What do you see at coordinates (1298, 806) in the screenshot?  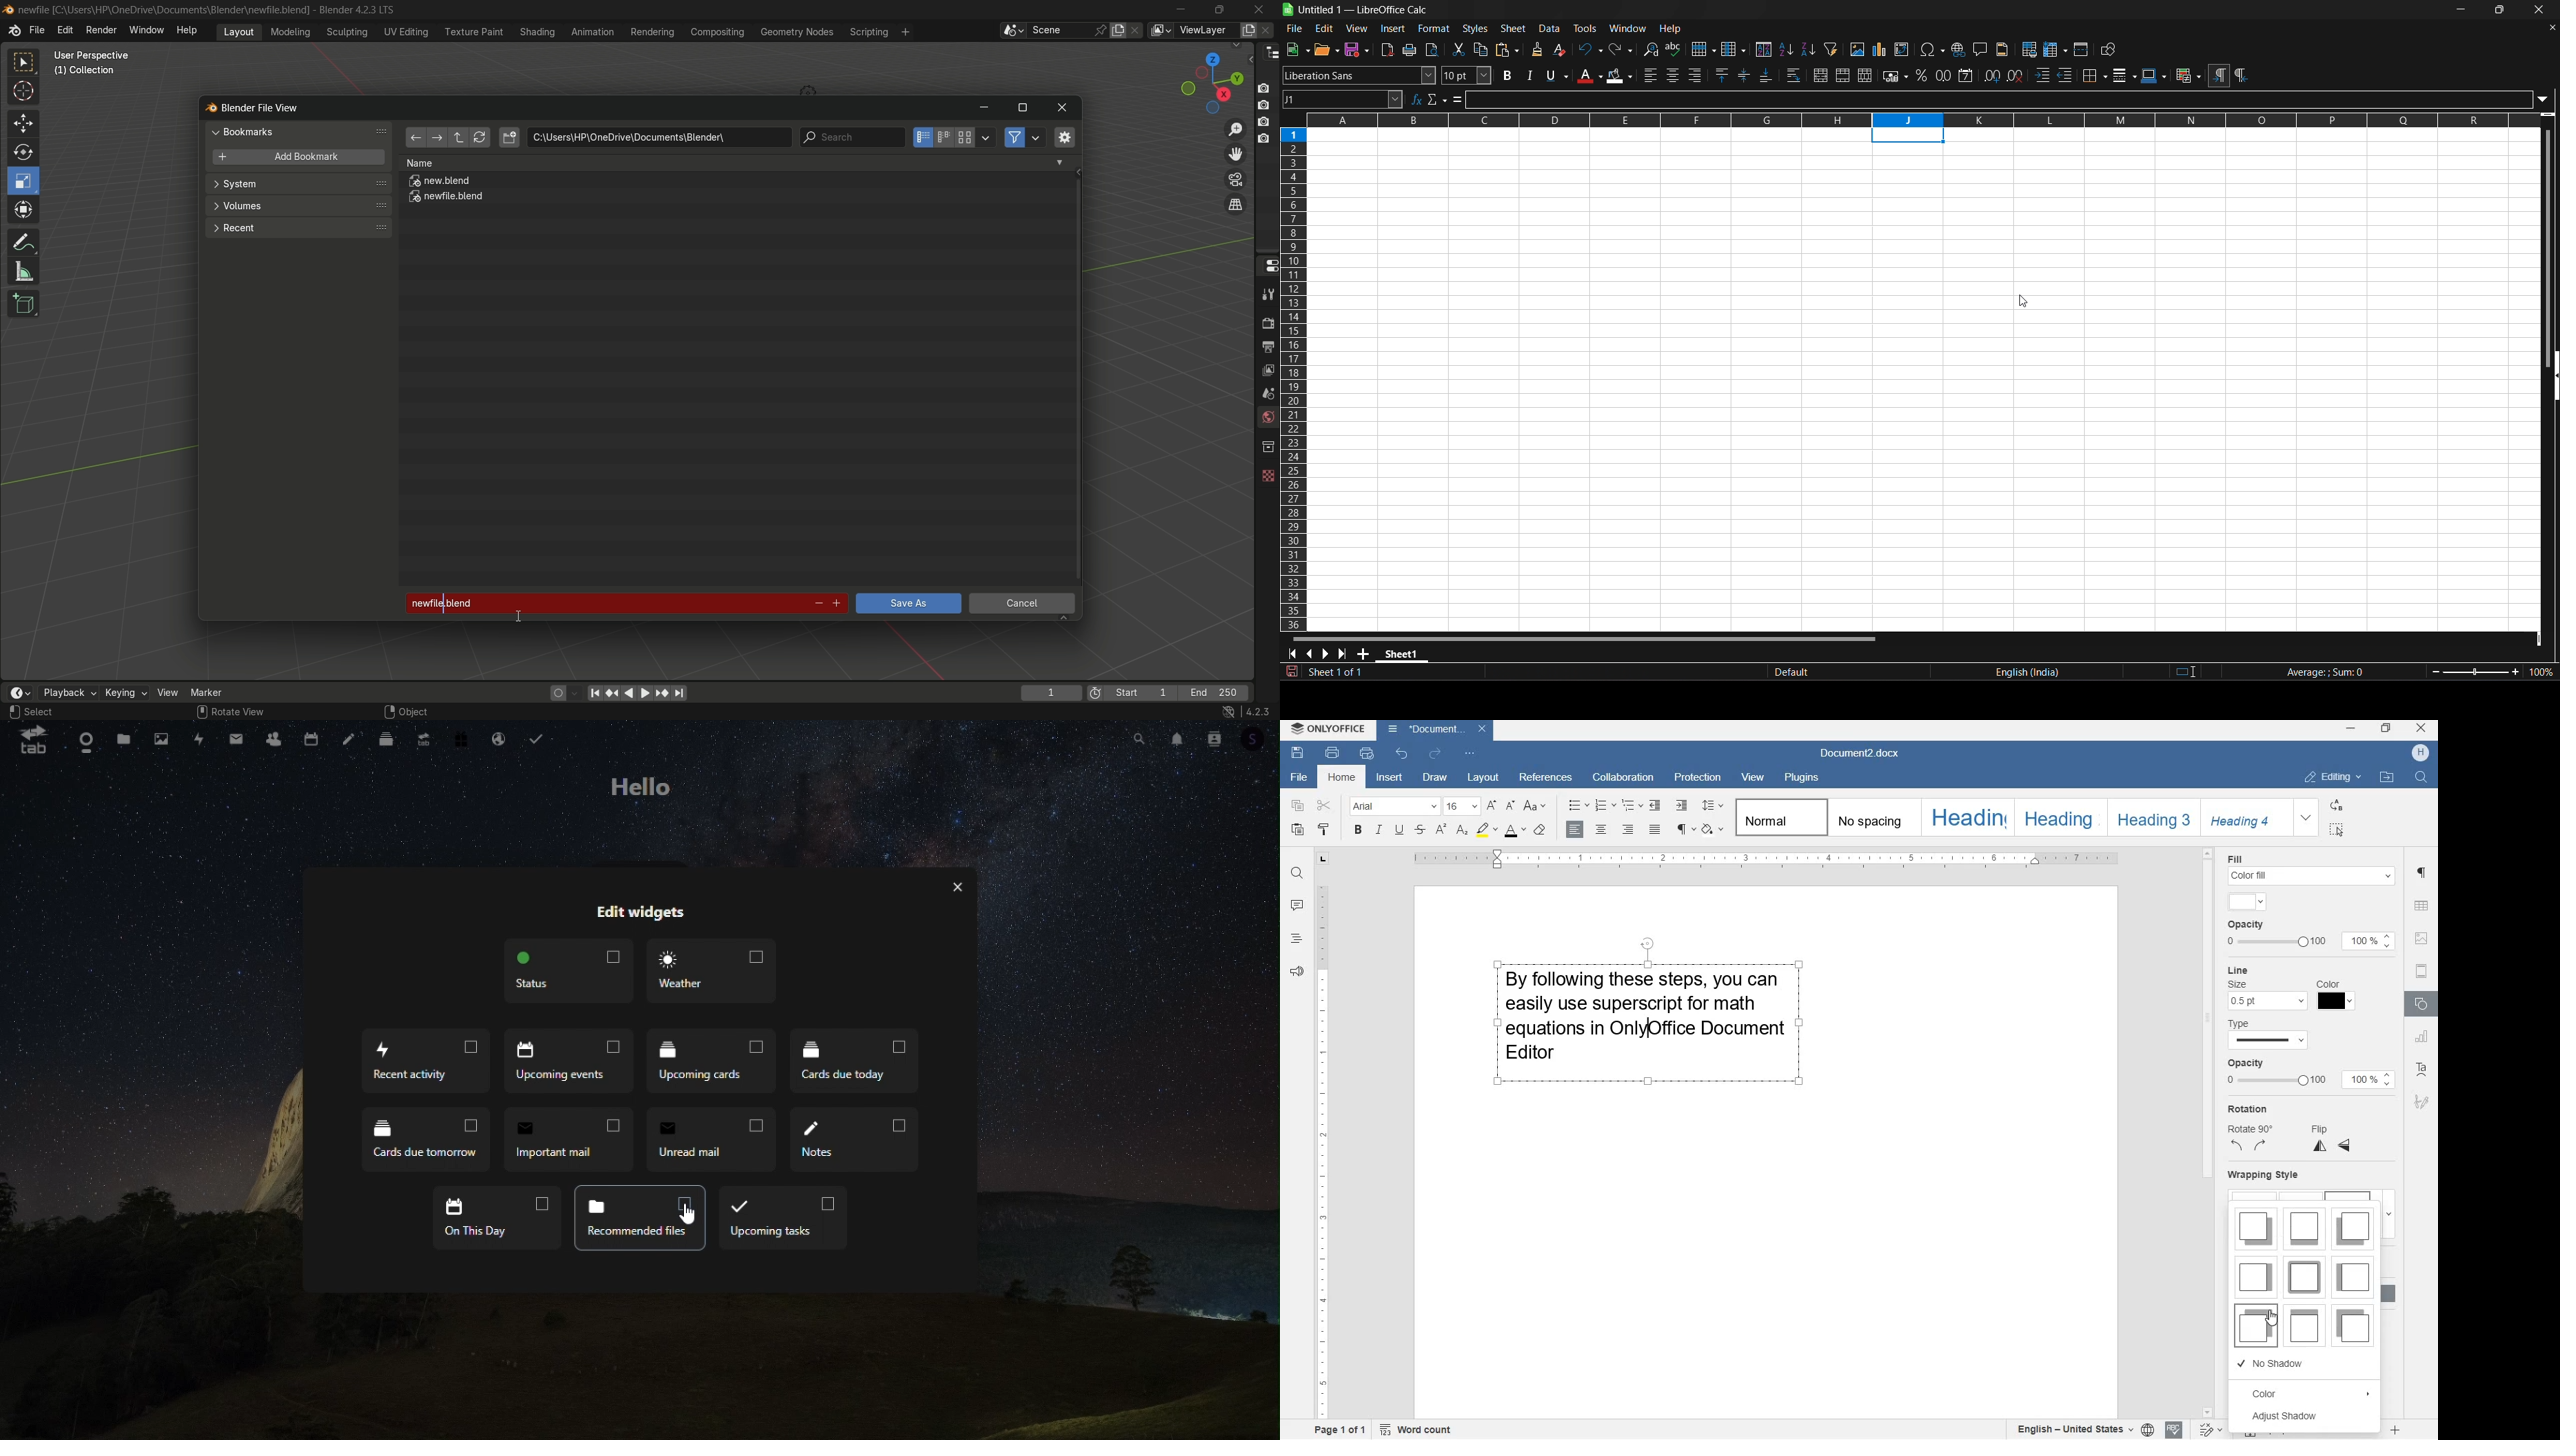 I see `copy` at bounding box center [1298, 806].